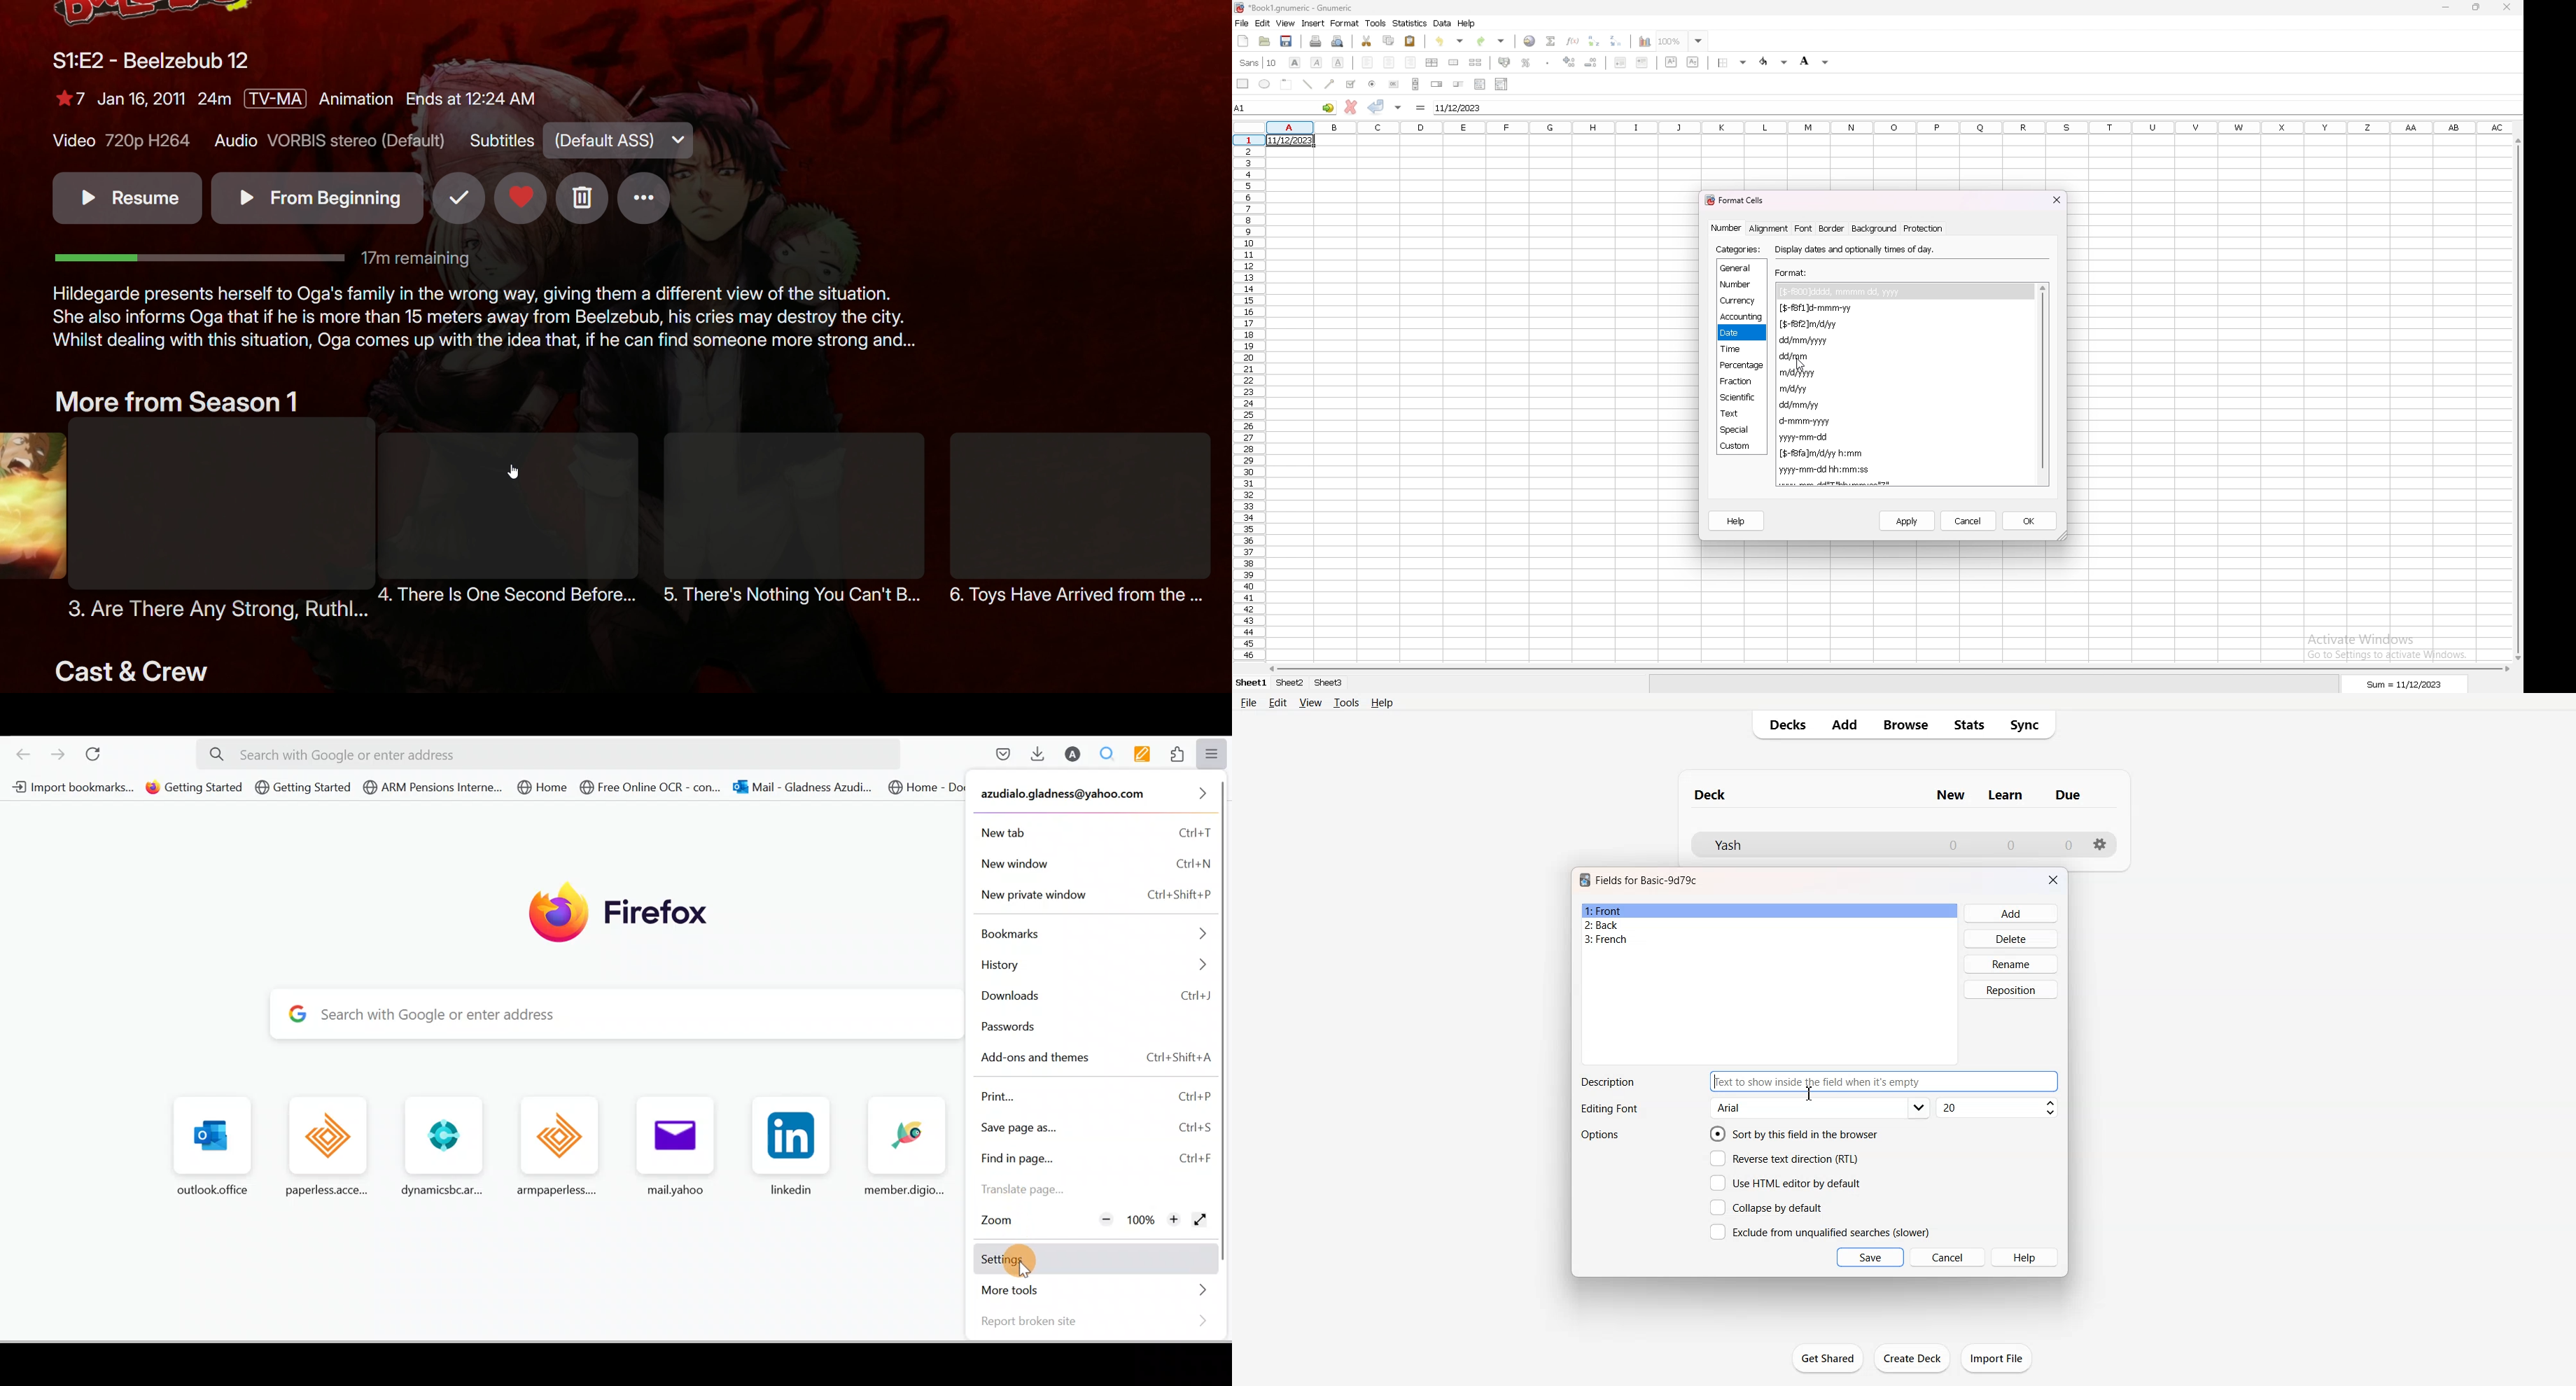 The height and width of the screenshot is (1400, 2576). Describe the element at coordinates (1367, 62) in the screenshot. I see `left align` at that location.